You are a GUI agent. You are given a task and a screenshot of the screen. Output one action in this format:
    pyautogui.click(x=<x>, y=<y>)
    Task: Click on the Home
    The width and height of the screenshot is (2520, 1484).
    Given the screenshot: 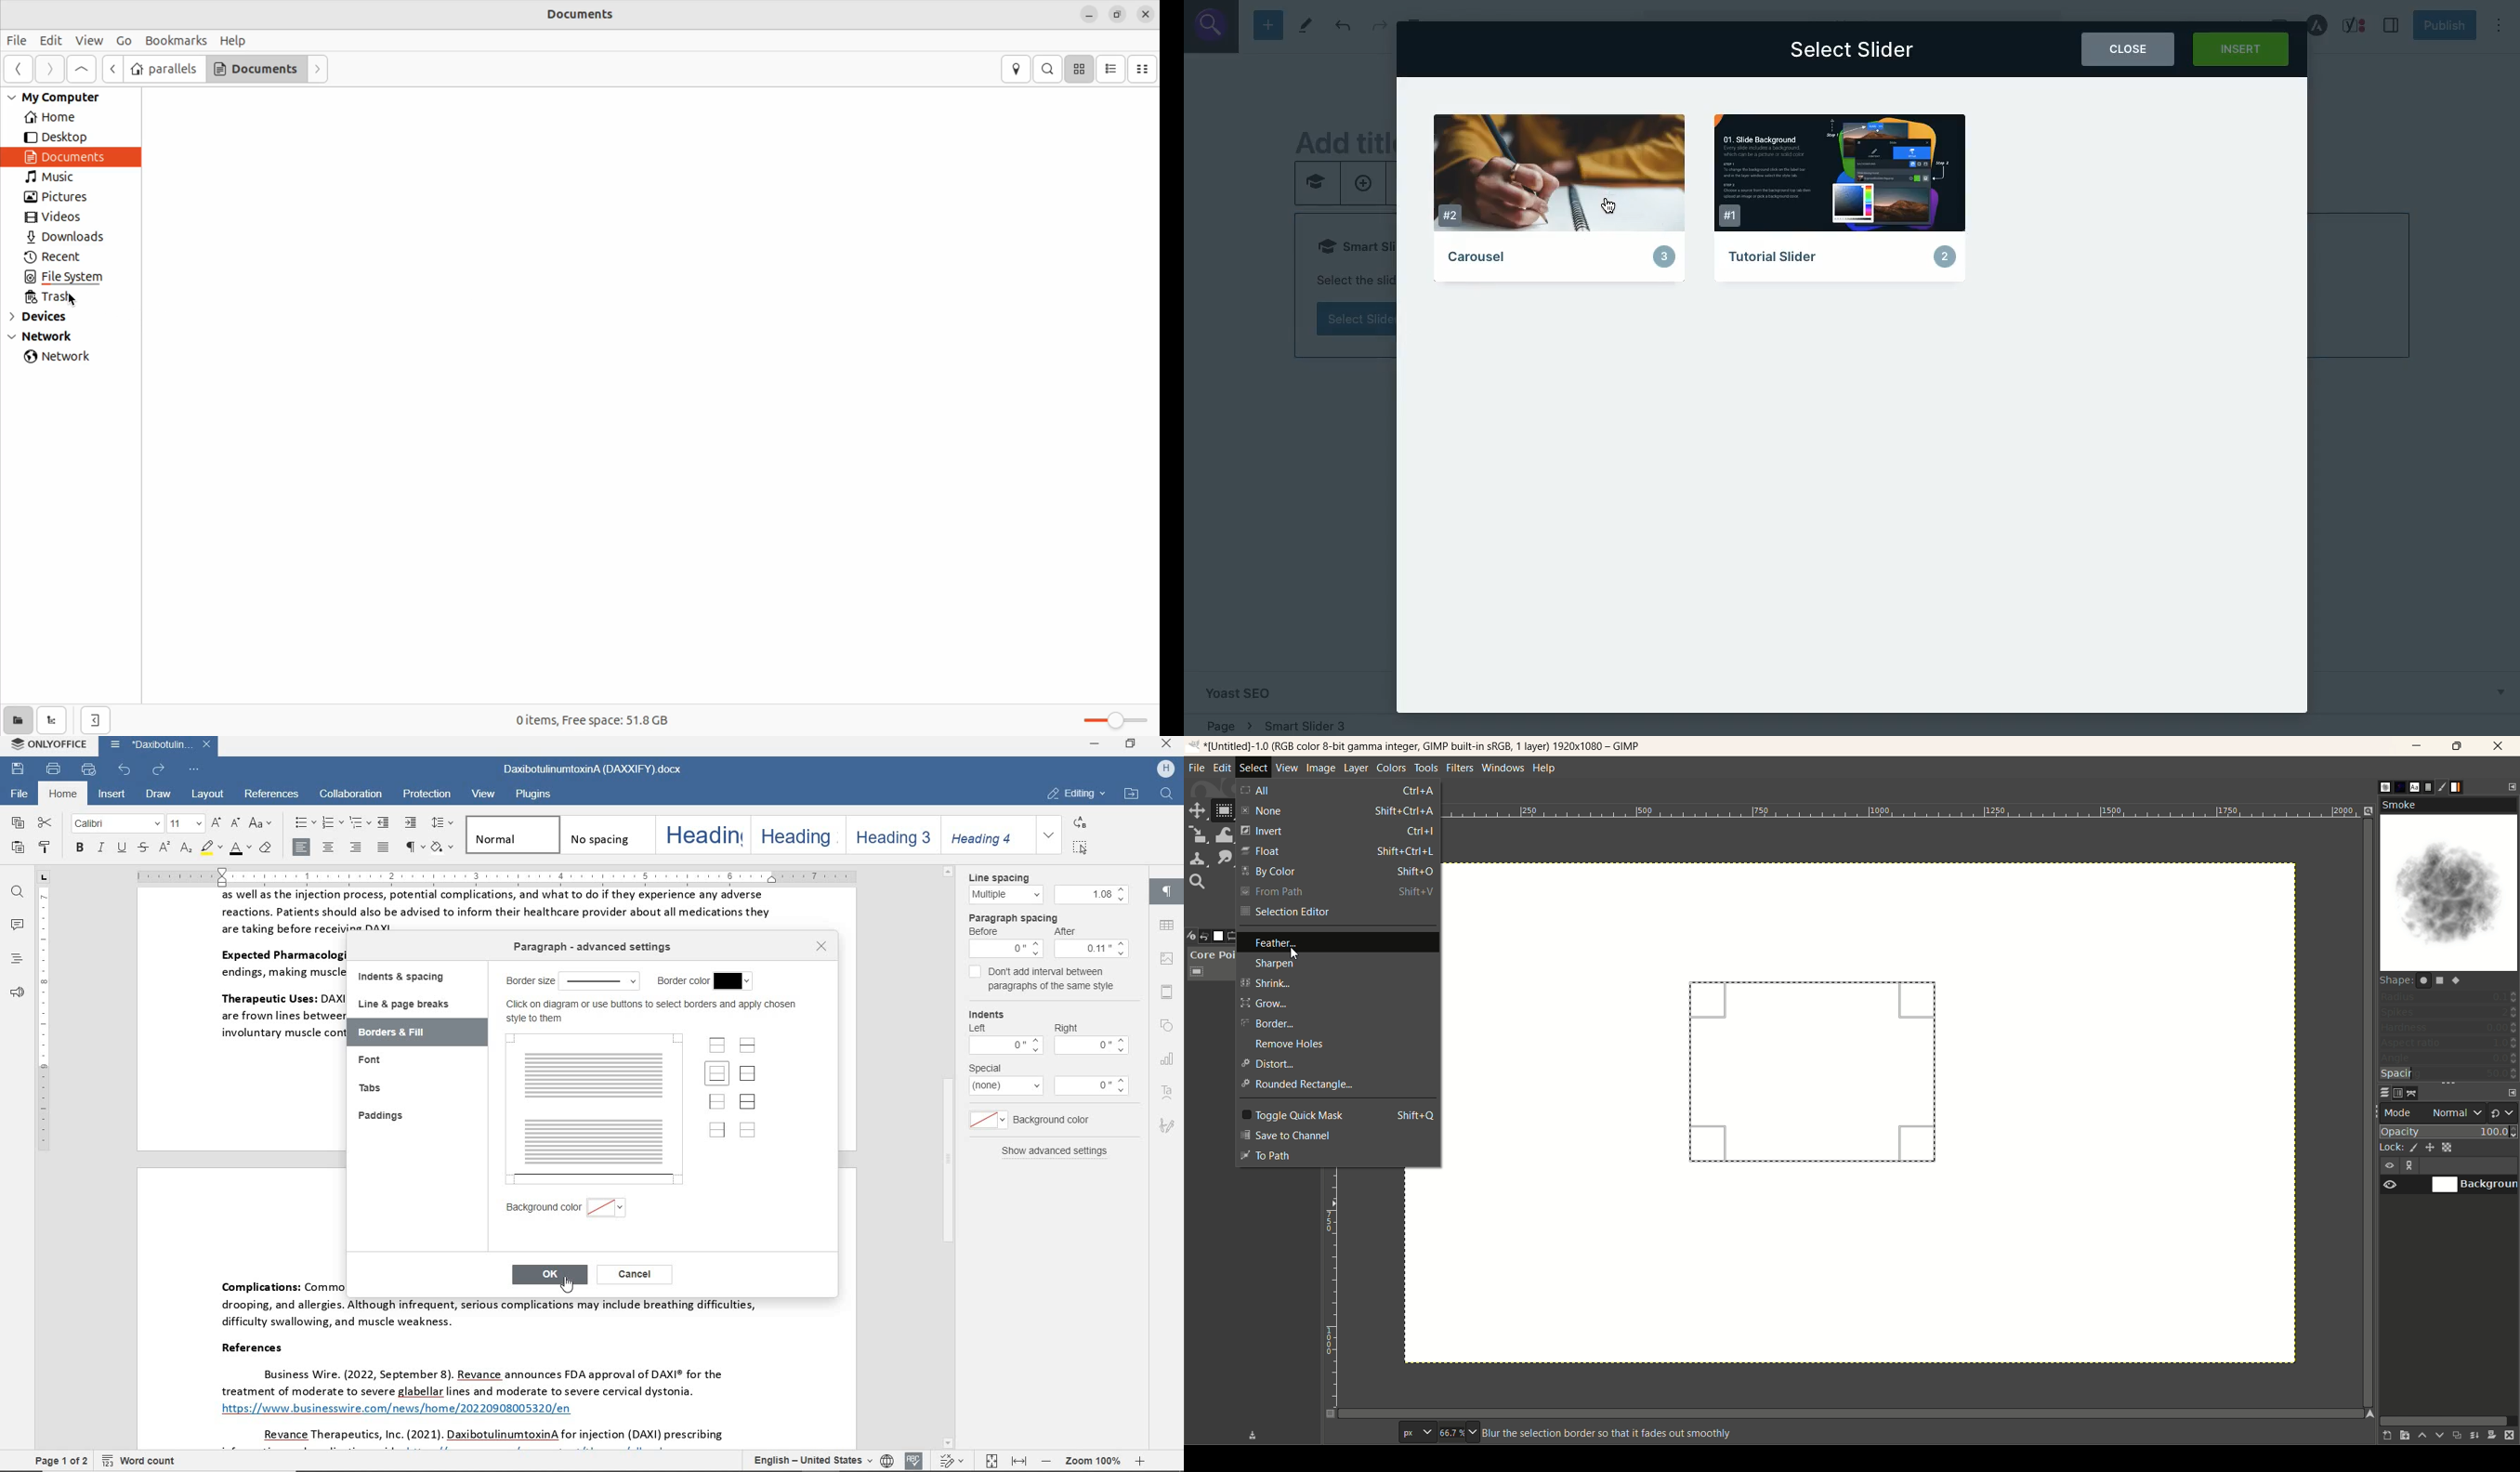 What is the action you would take?
    pyautogui.click(x=61, y=118)
    